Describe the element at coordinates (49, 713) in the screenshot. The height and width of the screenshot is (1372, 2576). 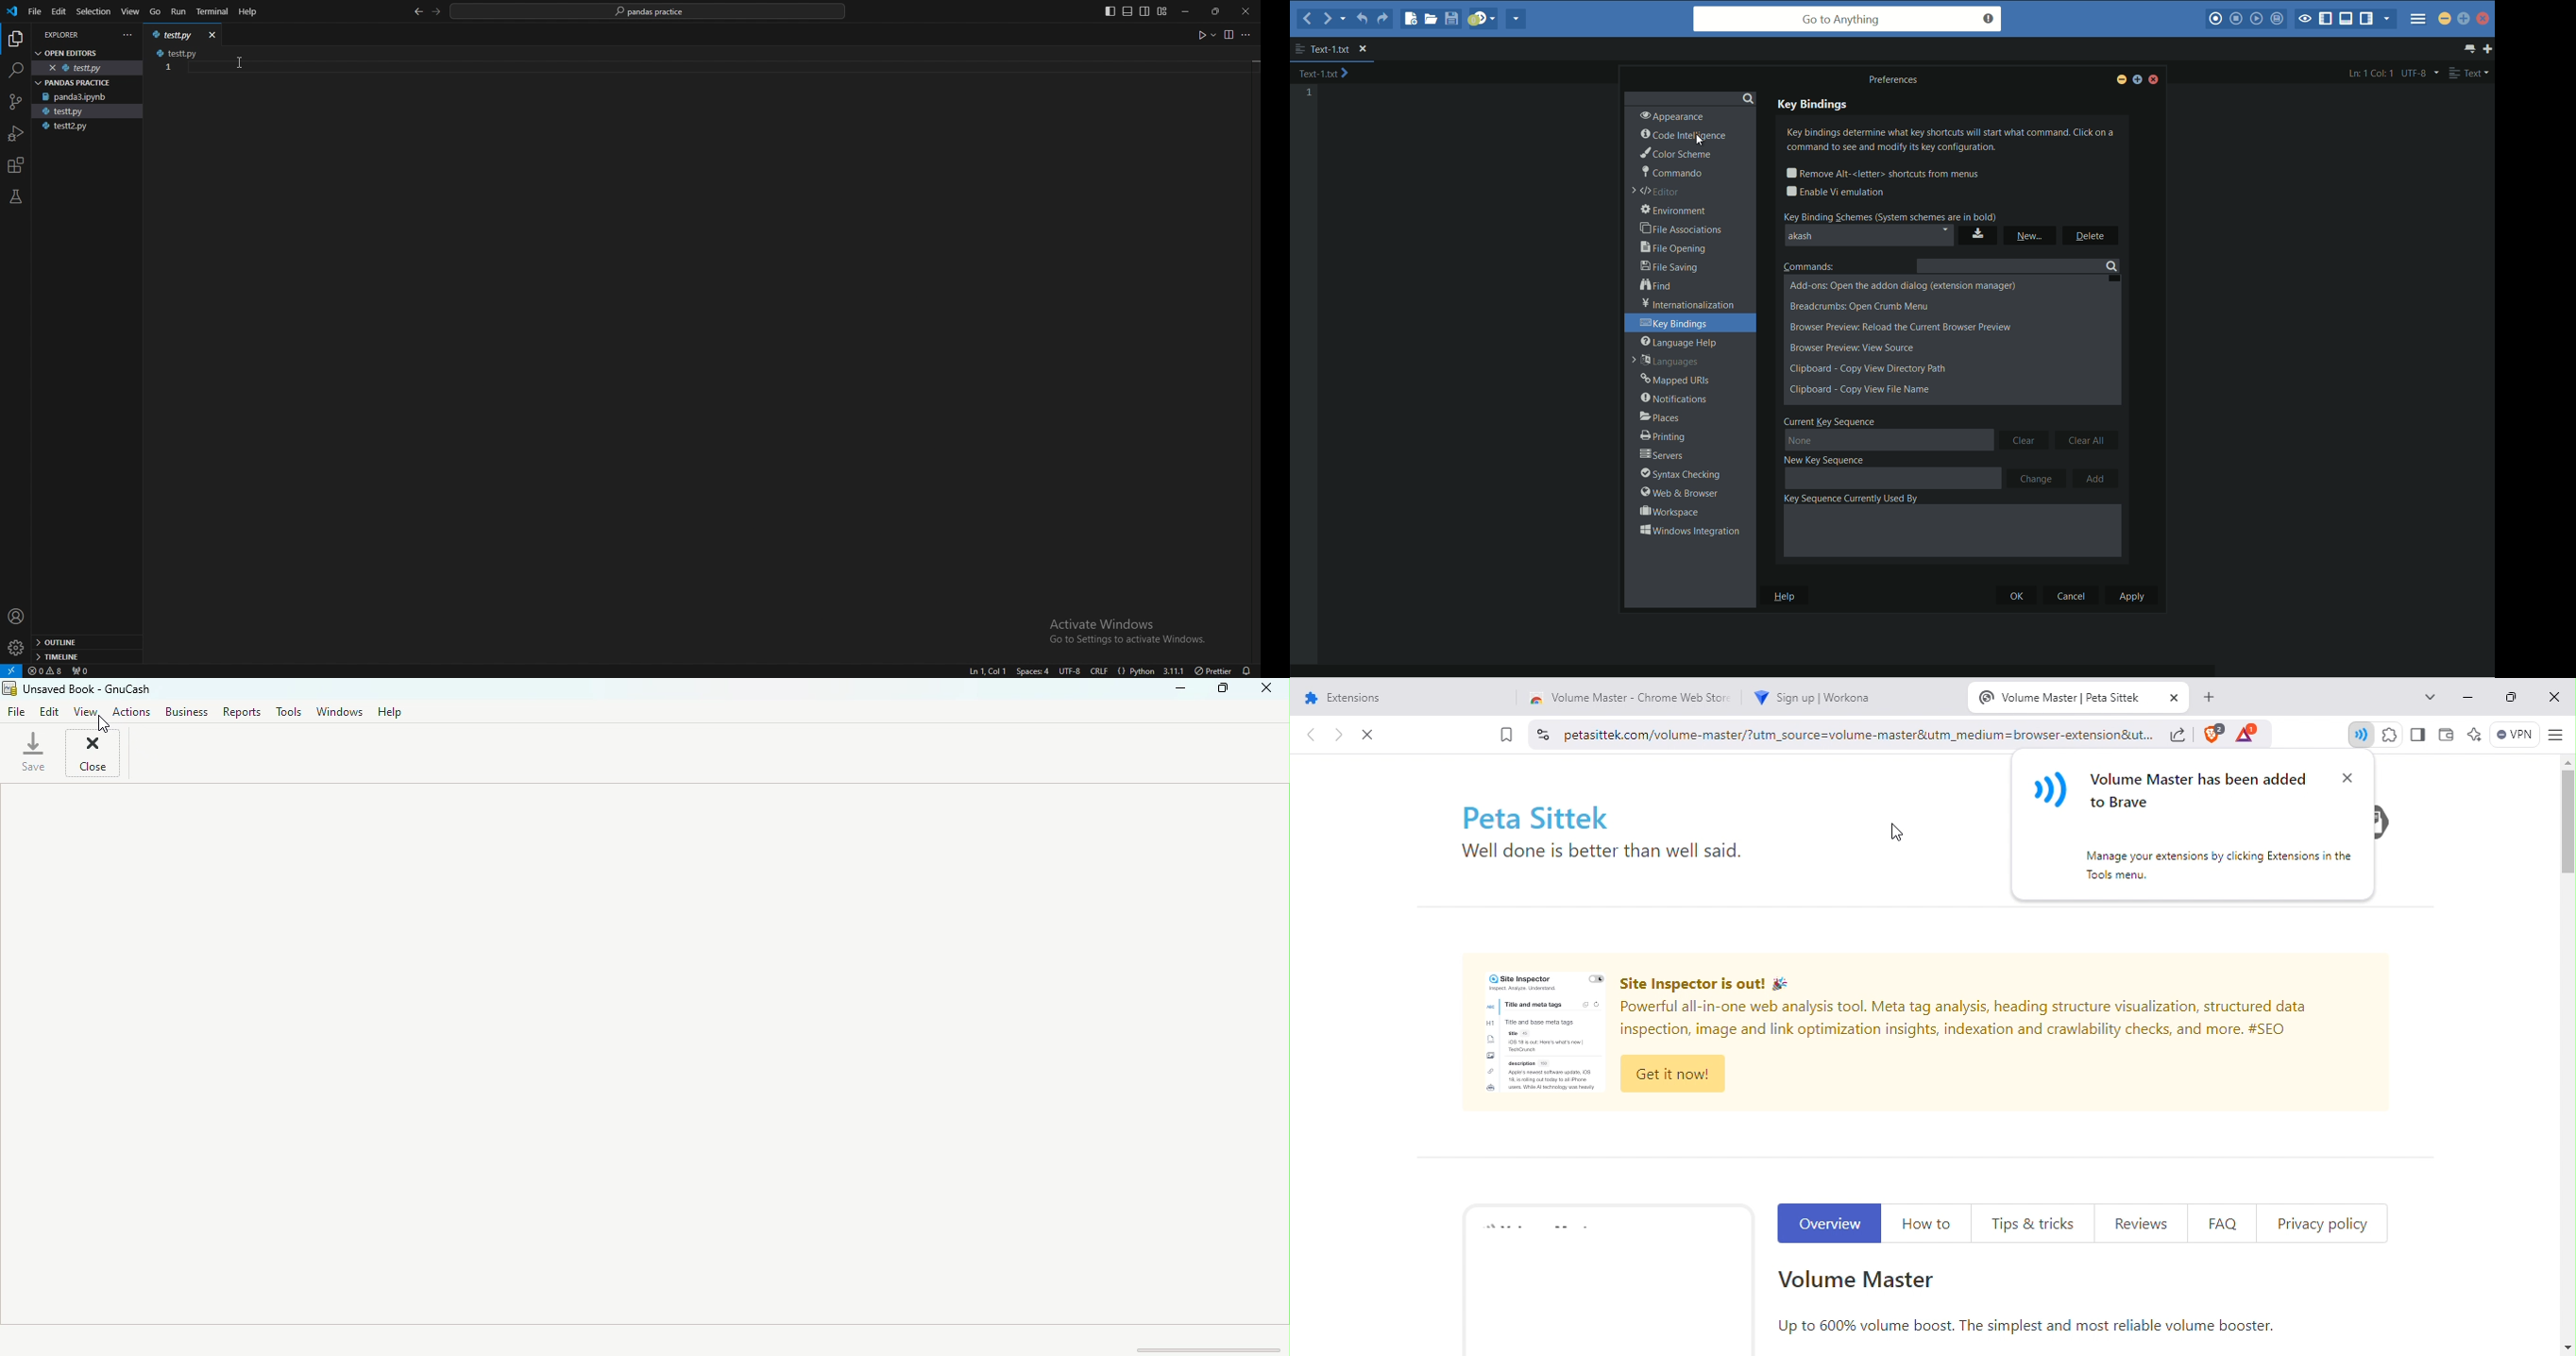
I see `Edit` at that location.